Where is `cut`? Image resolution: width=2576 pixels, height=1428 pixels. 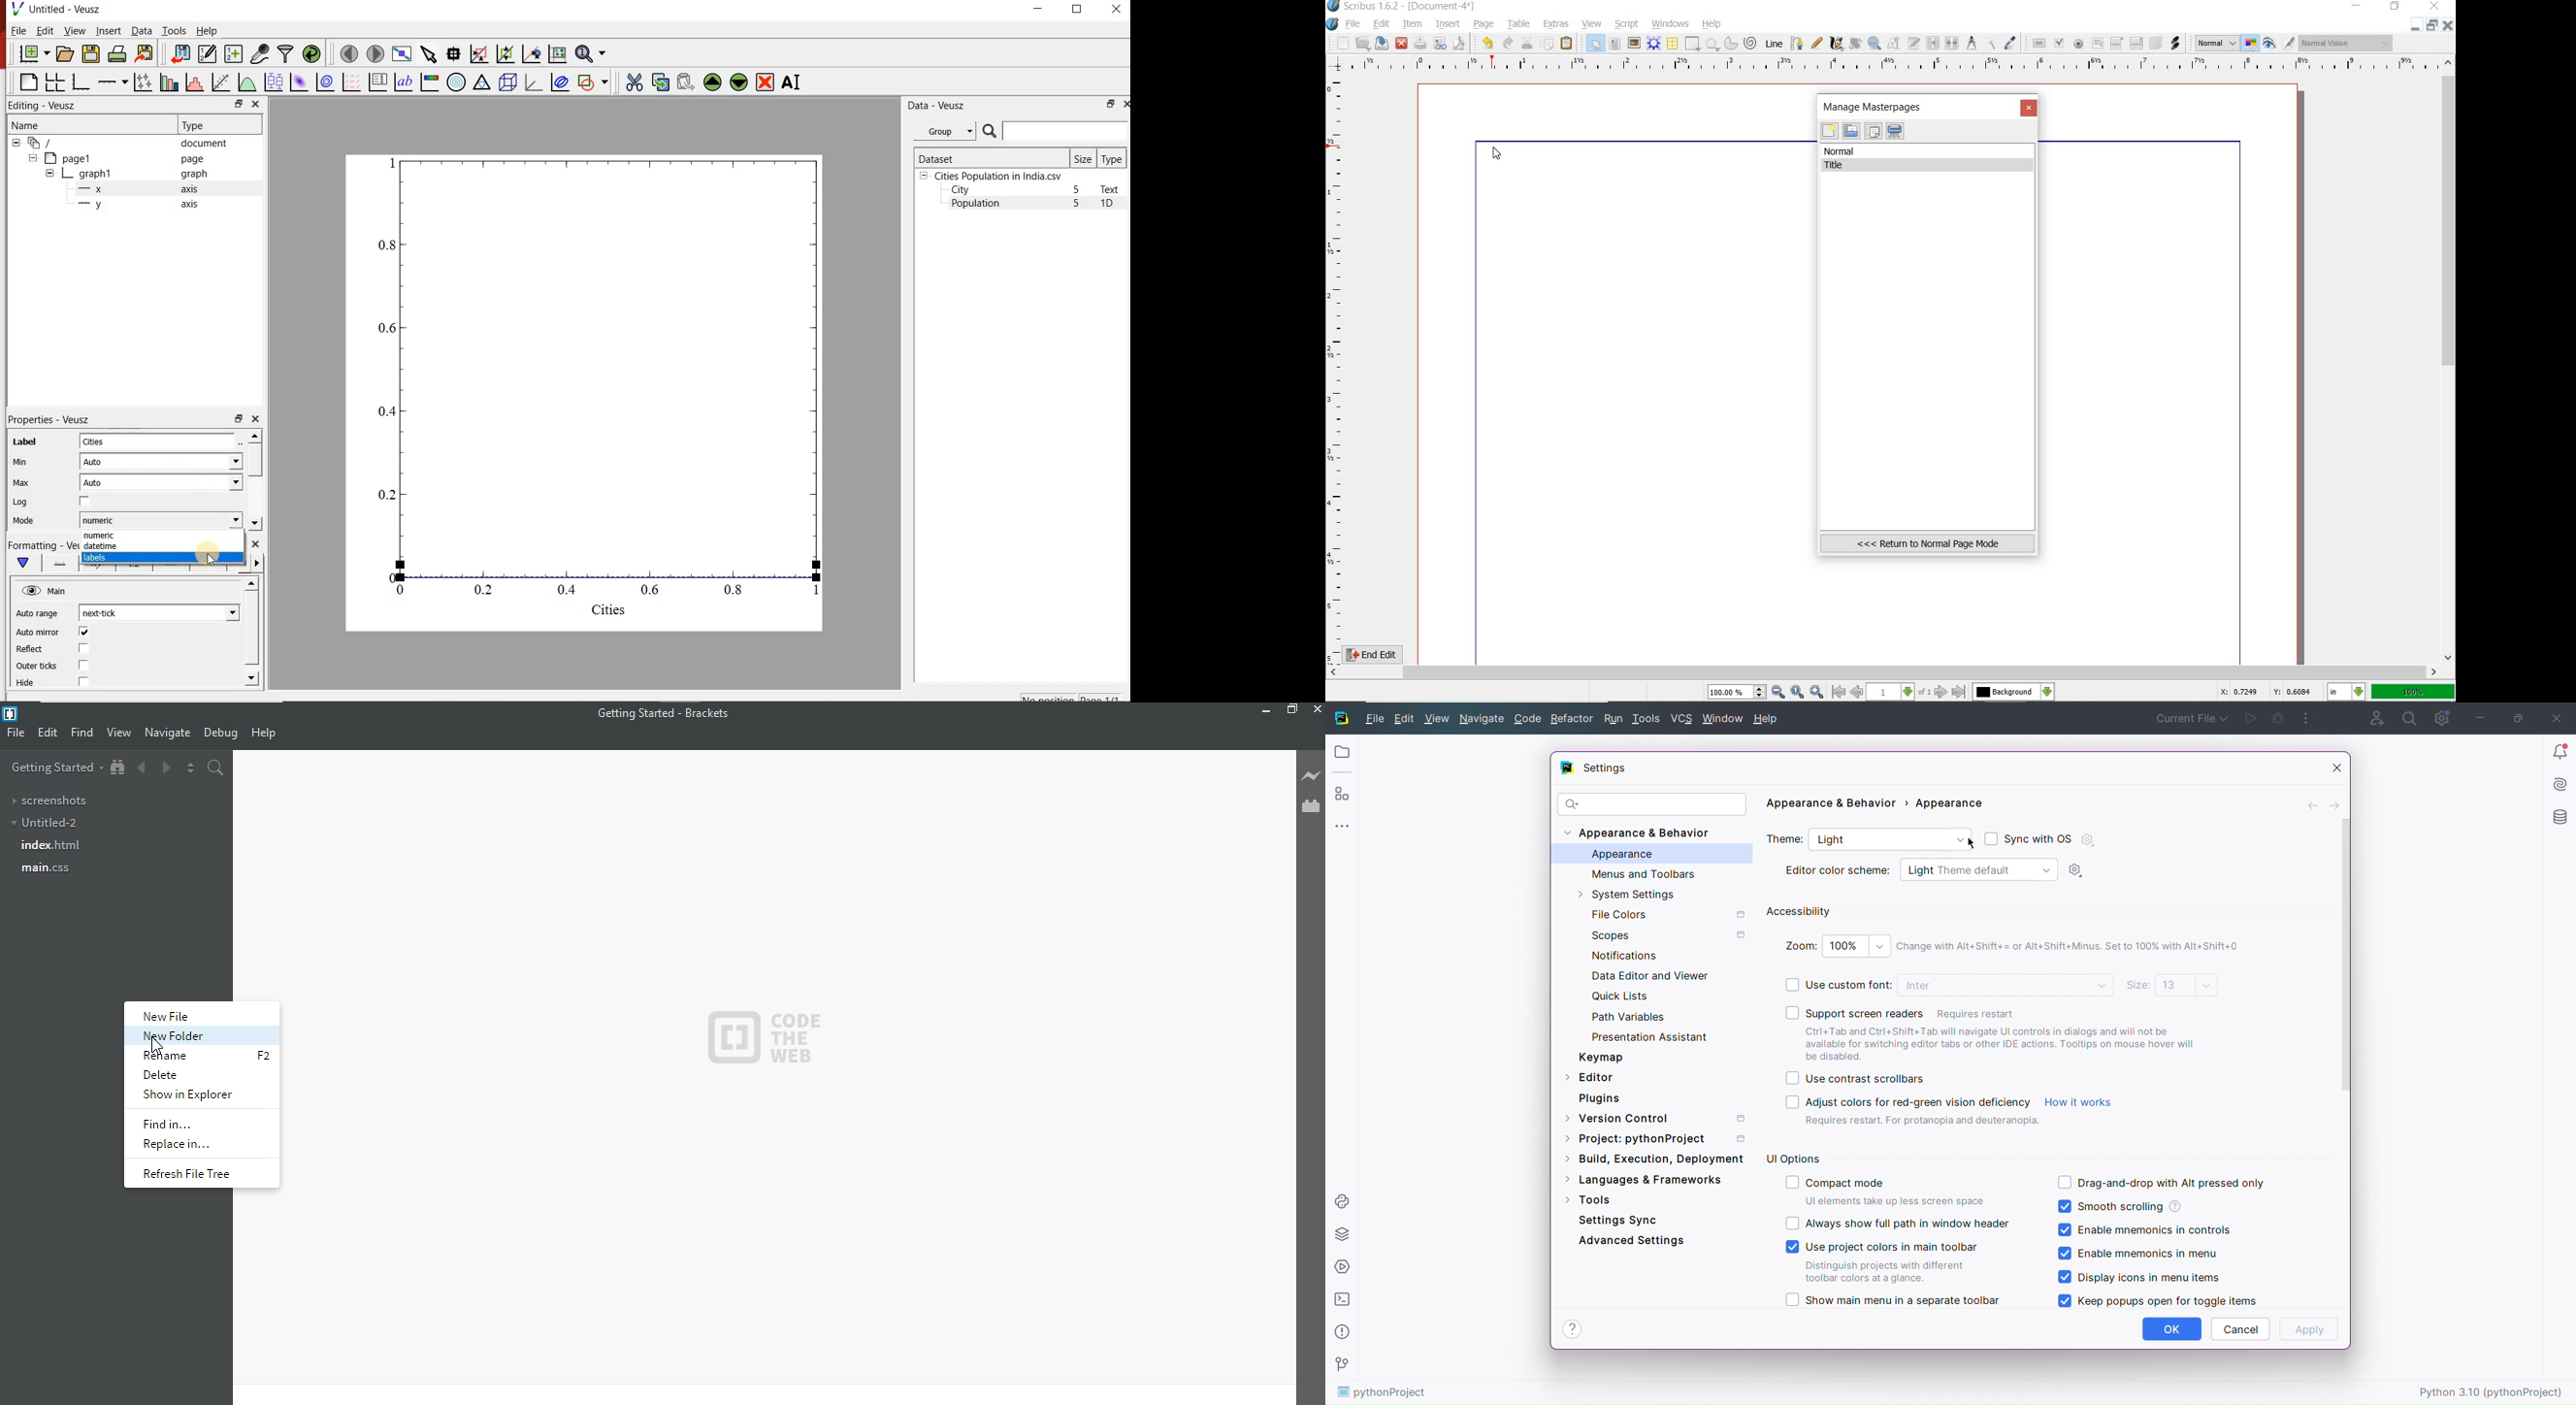
cut is located at coordinates (1527, 42).